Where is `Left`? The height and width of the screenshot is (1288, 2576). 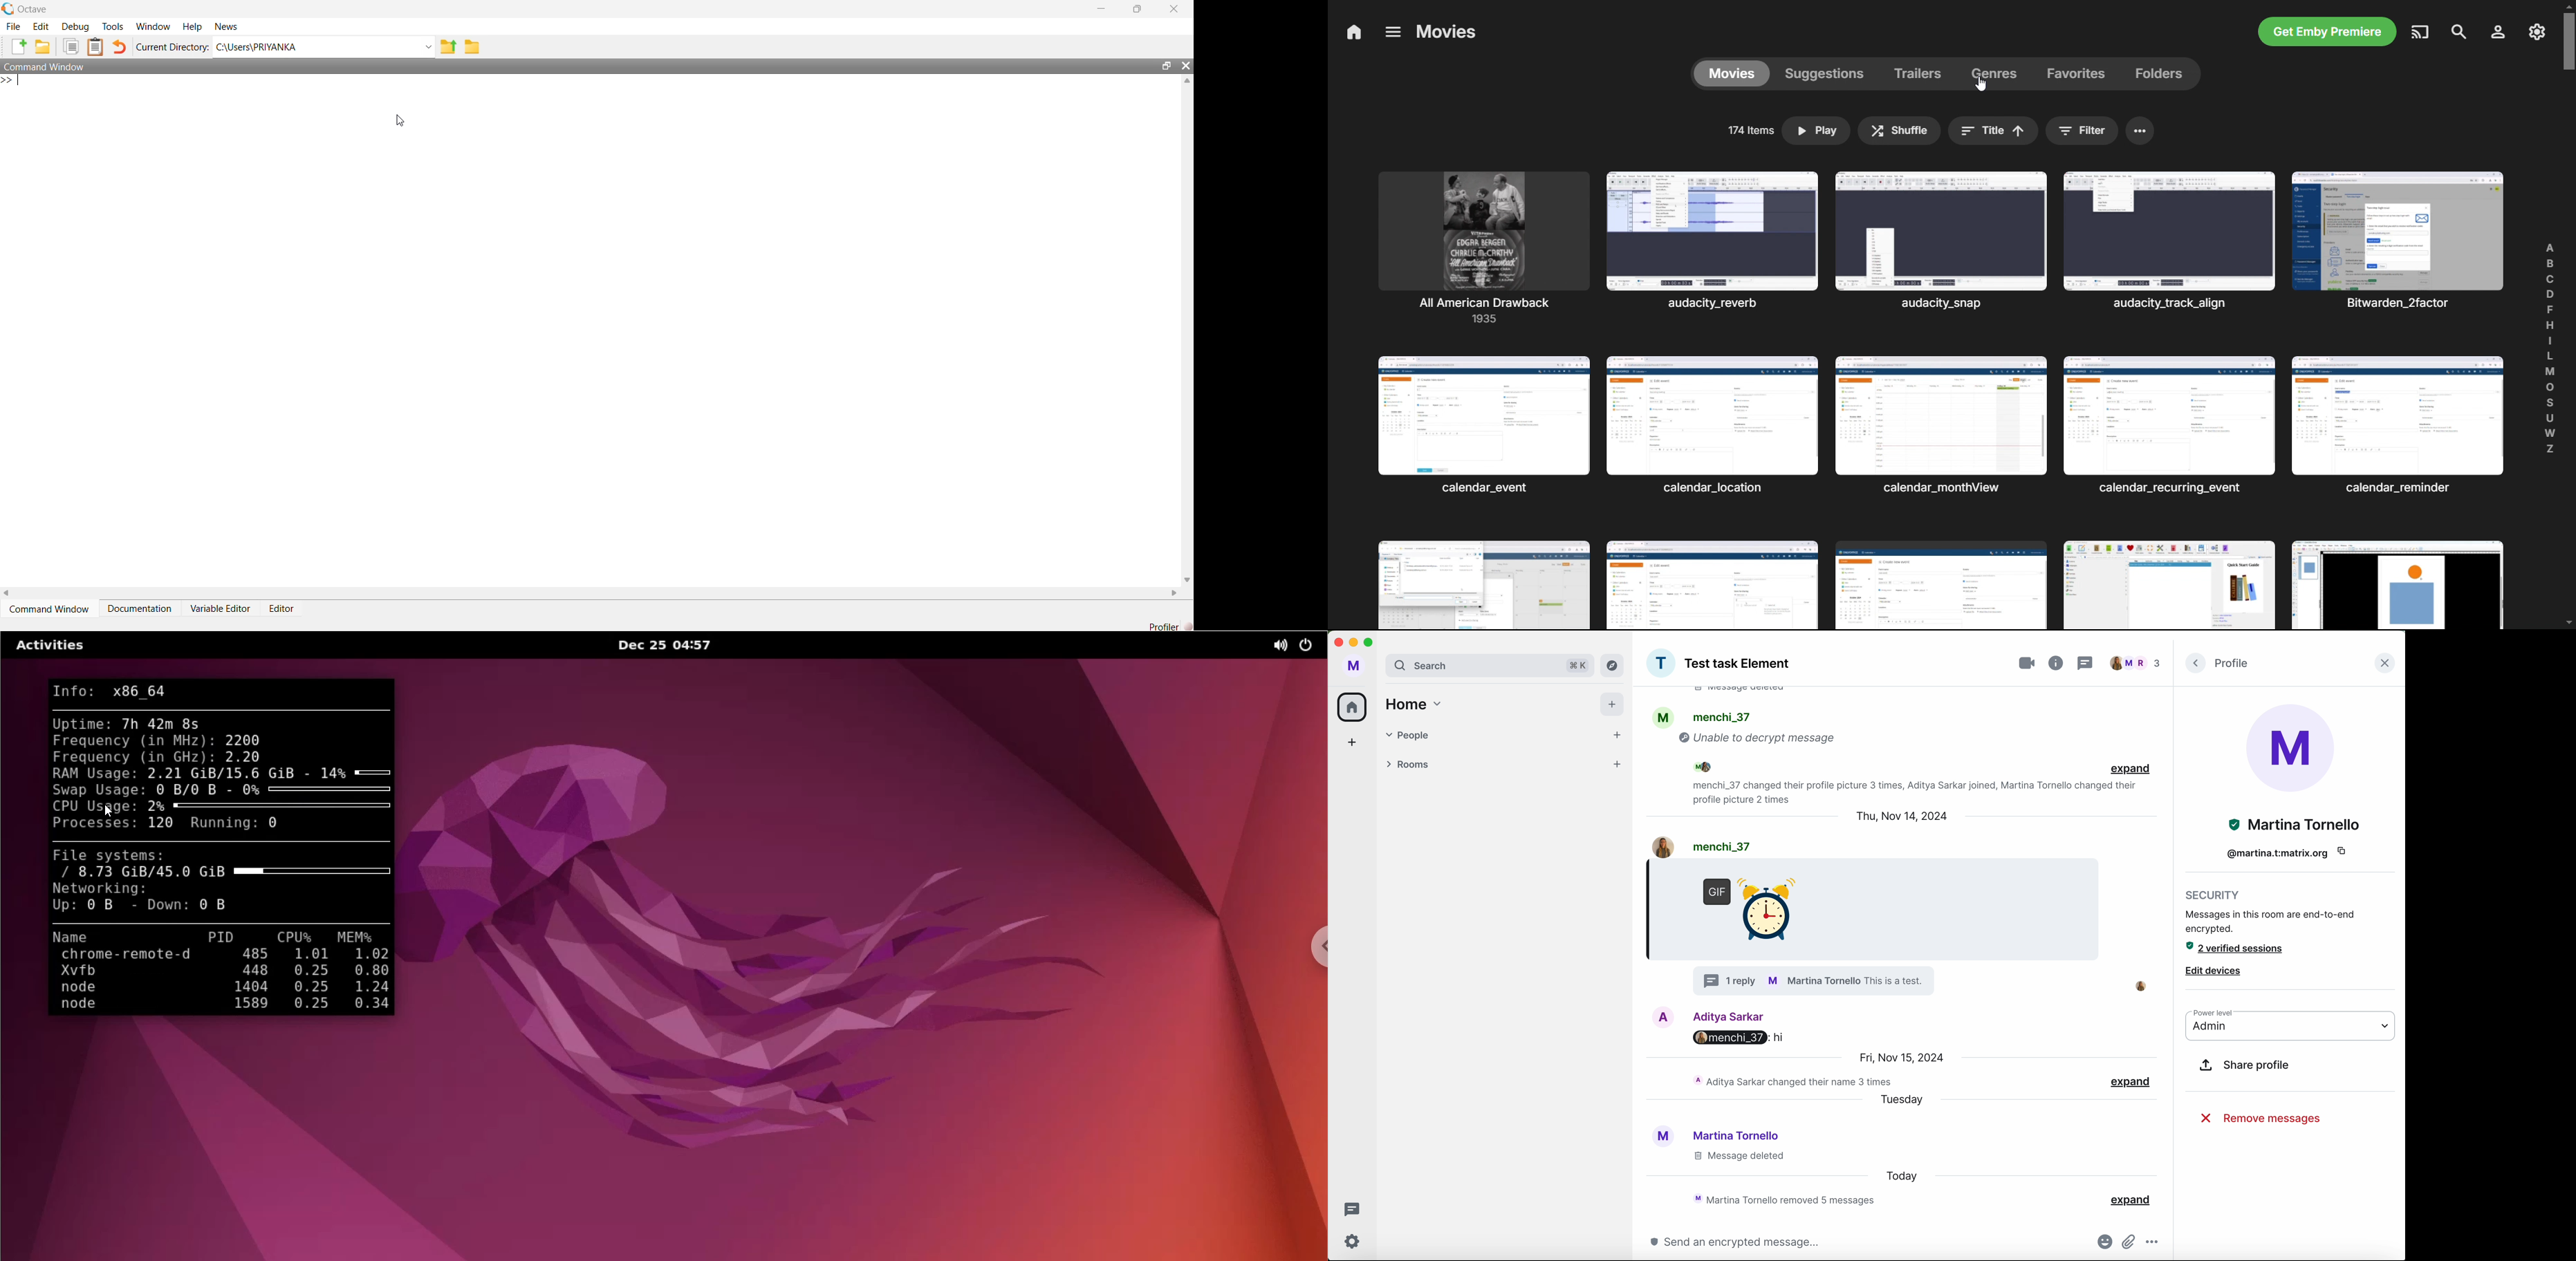 Left is located at coordinates (11, 592).